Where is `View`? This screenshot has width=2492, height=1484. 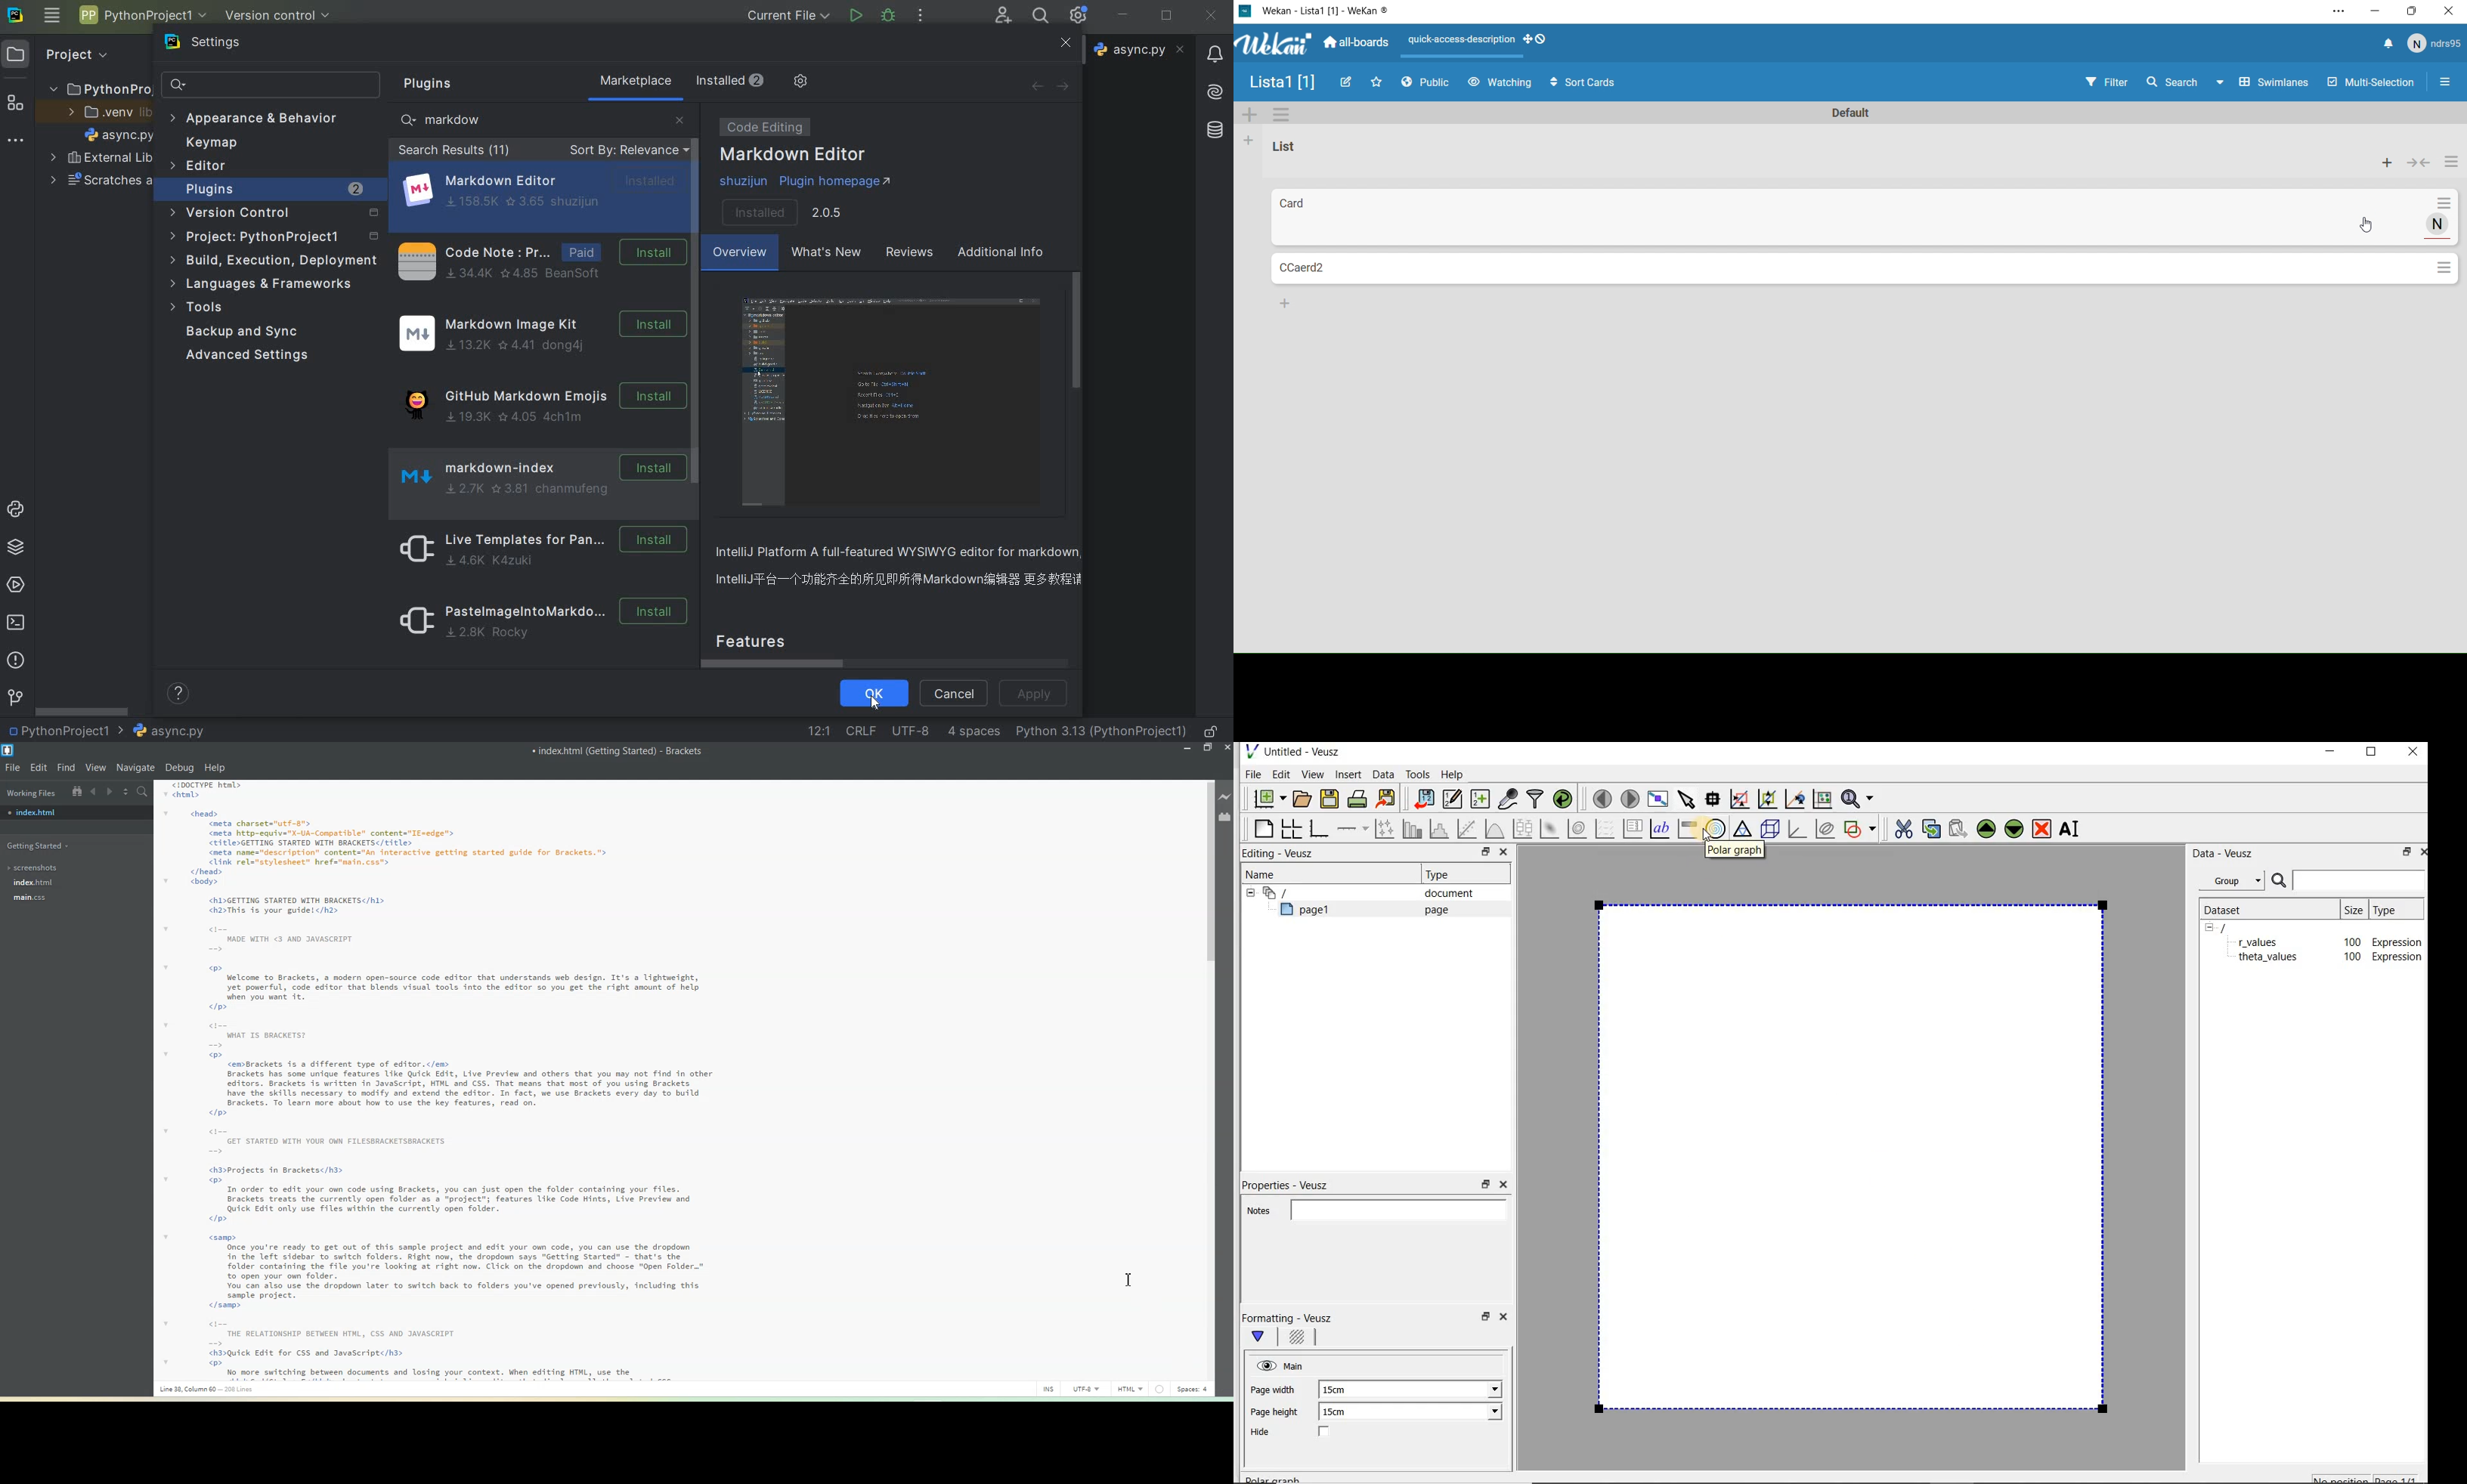
View is located at coordinates (95, 767).